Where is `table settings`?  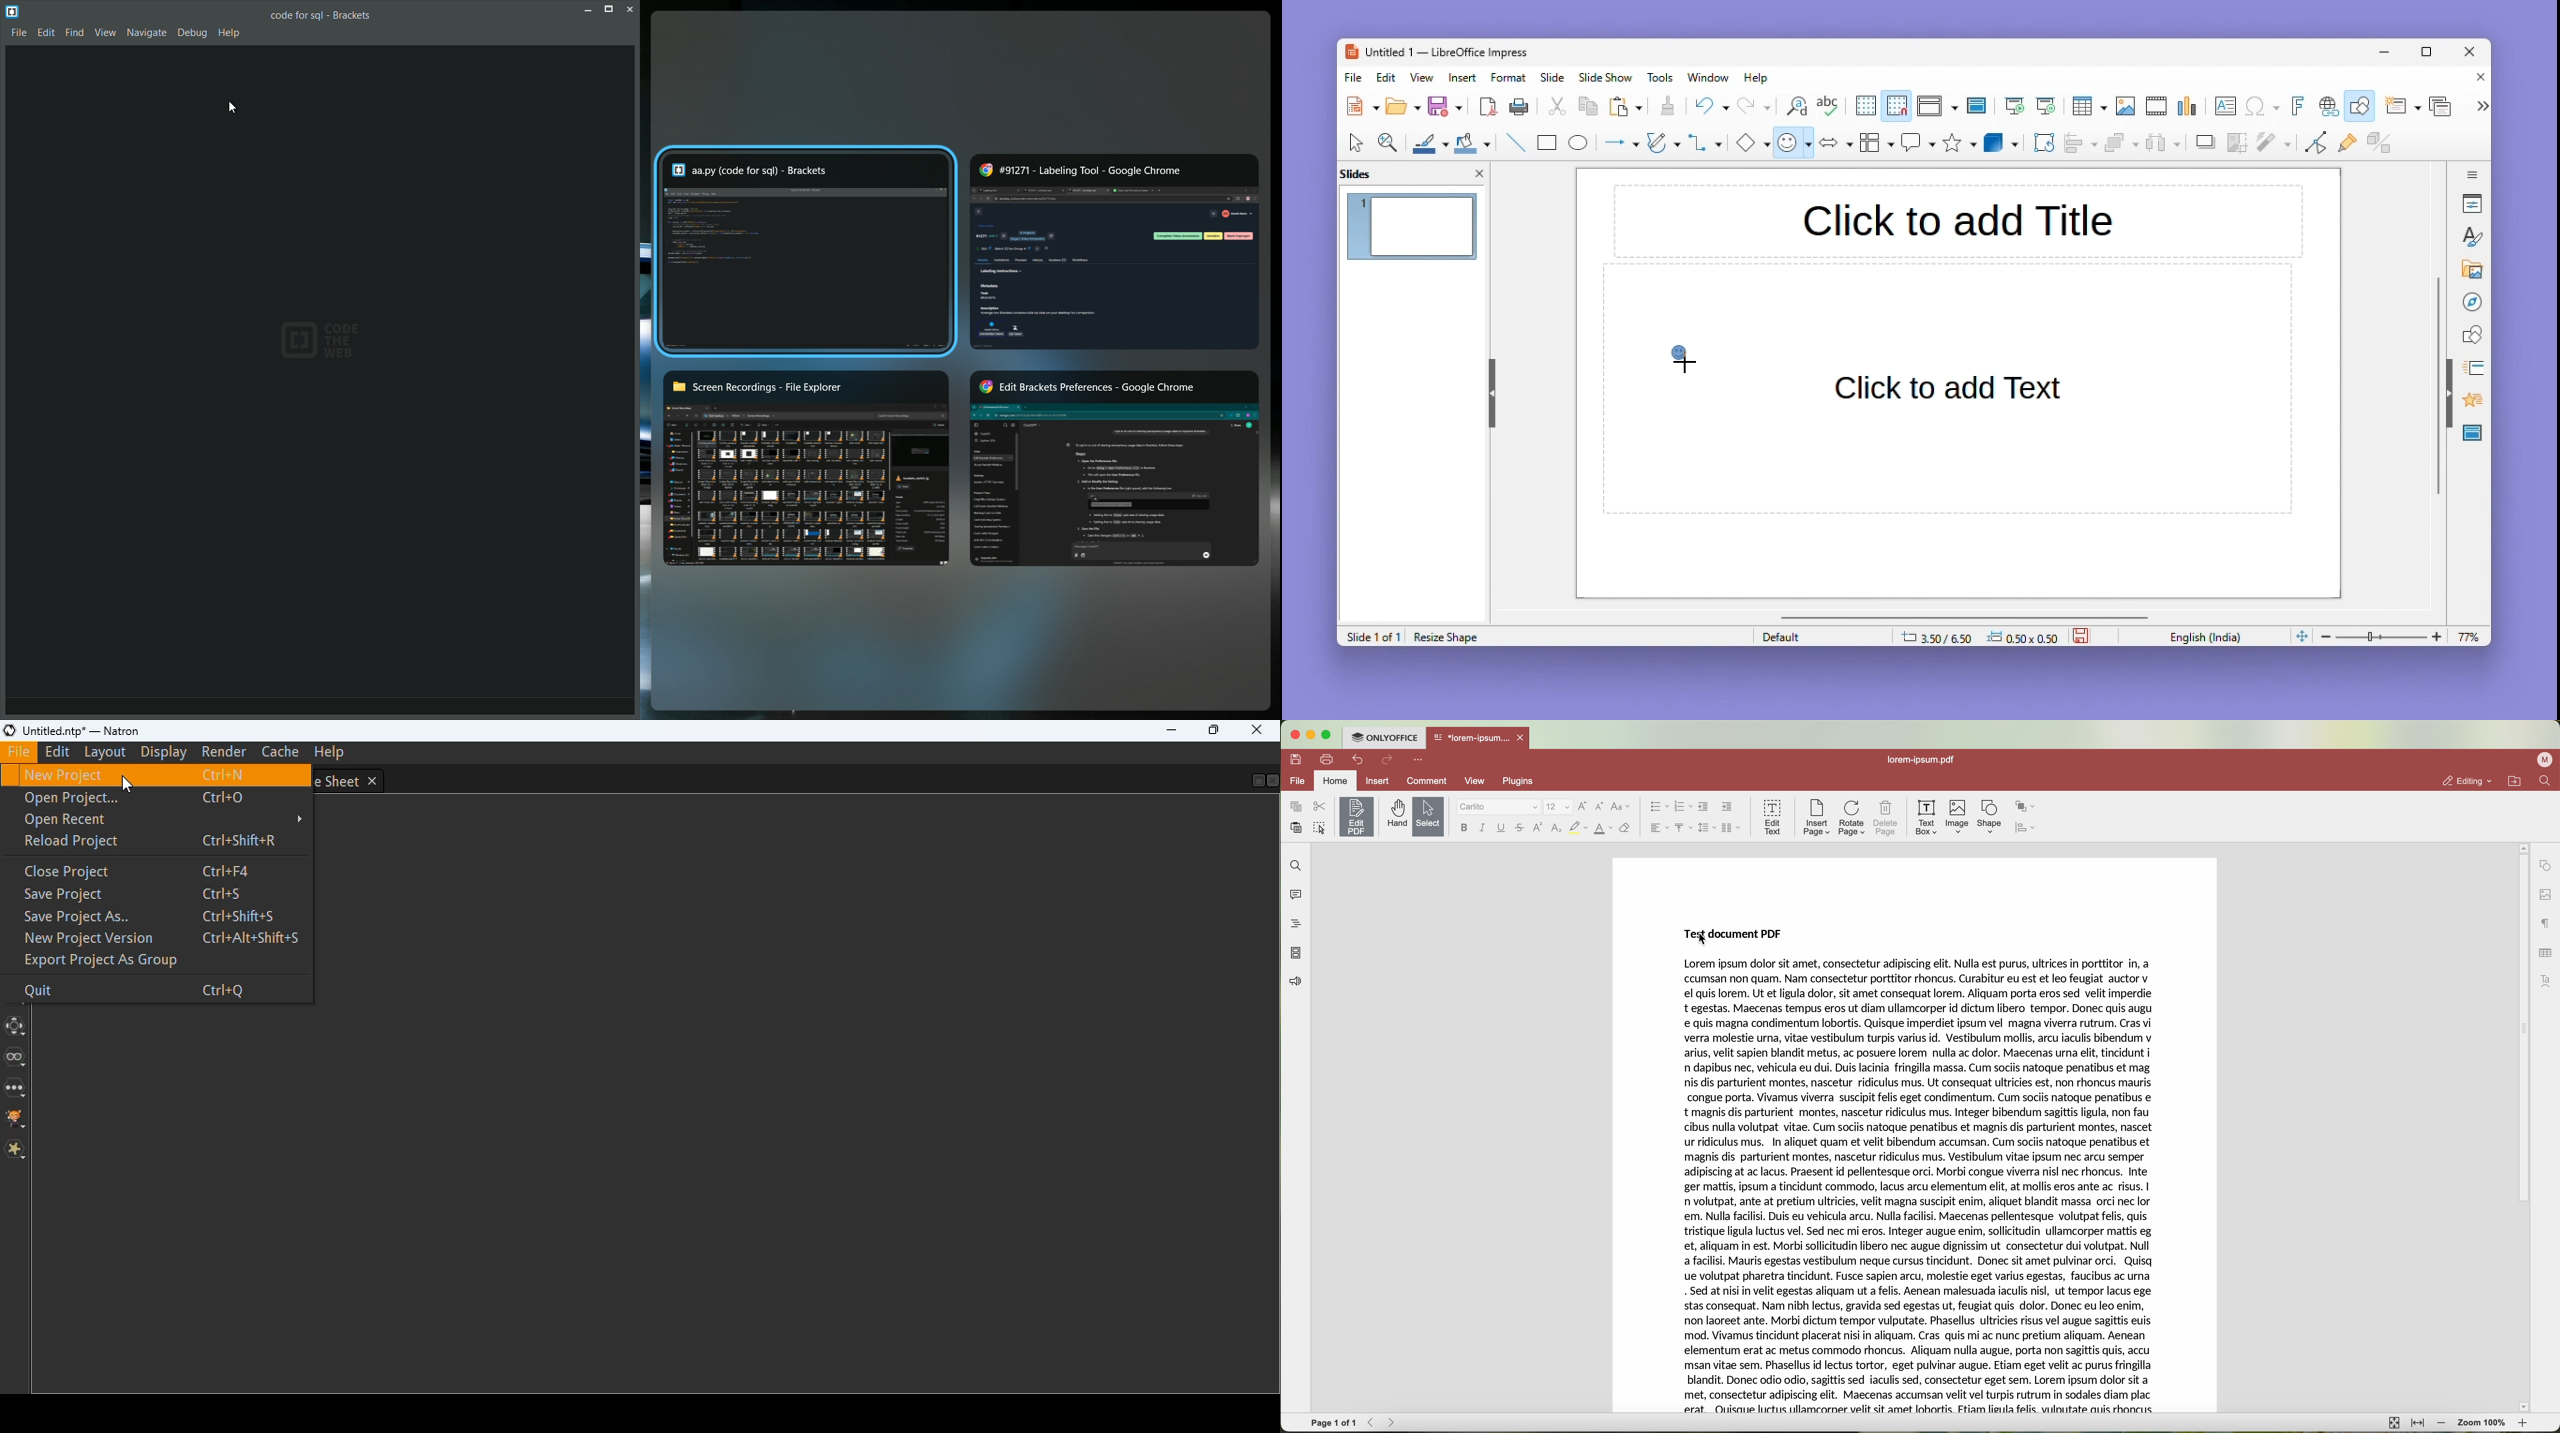 table settings is located at coordinates (2545, 953).